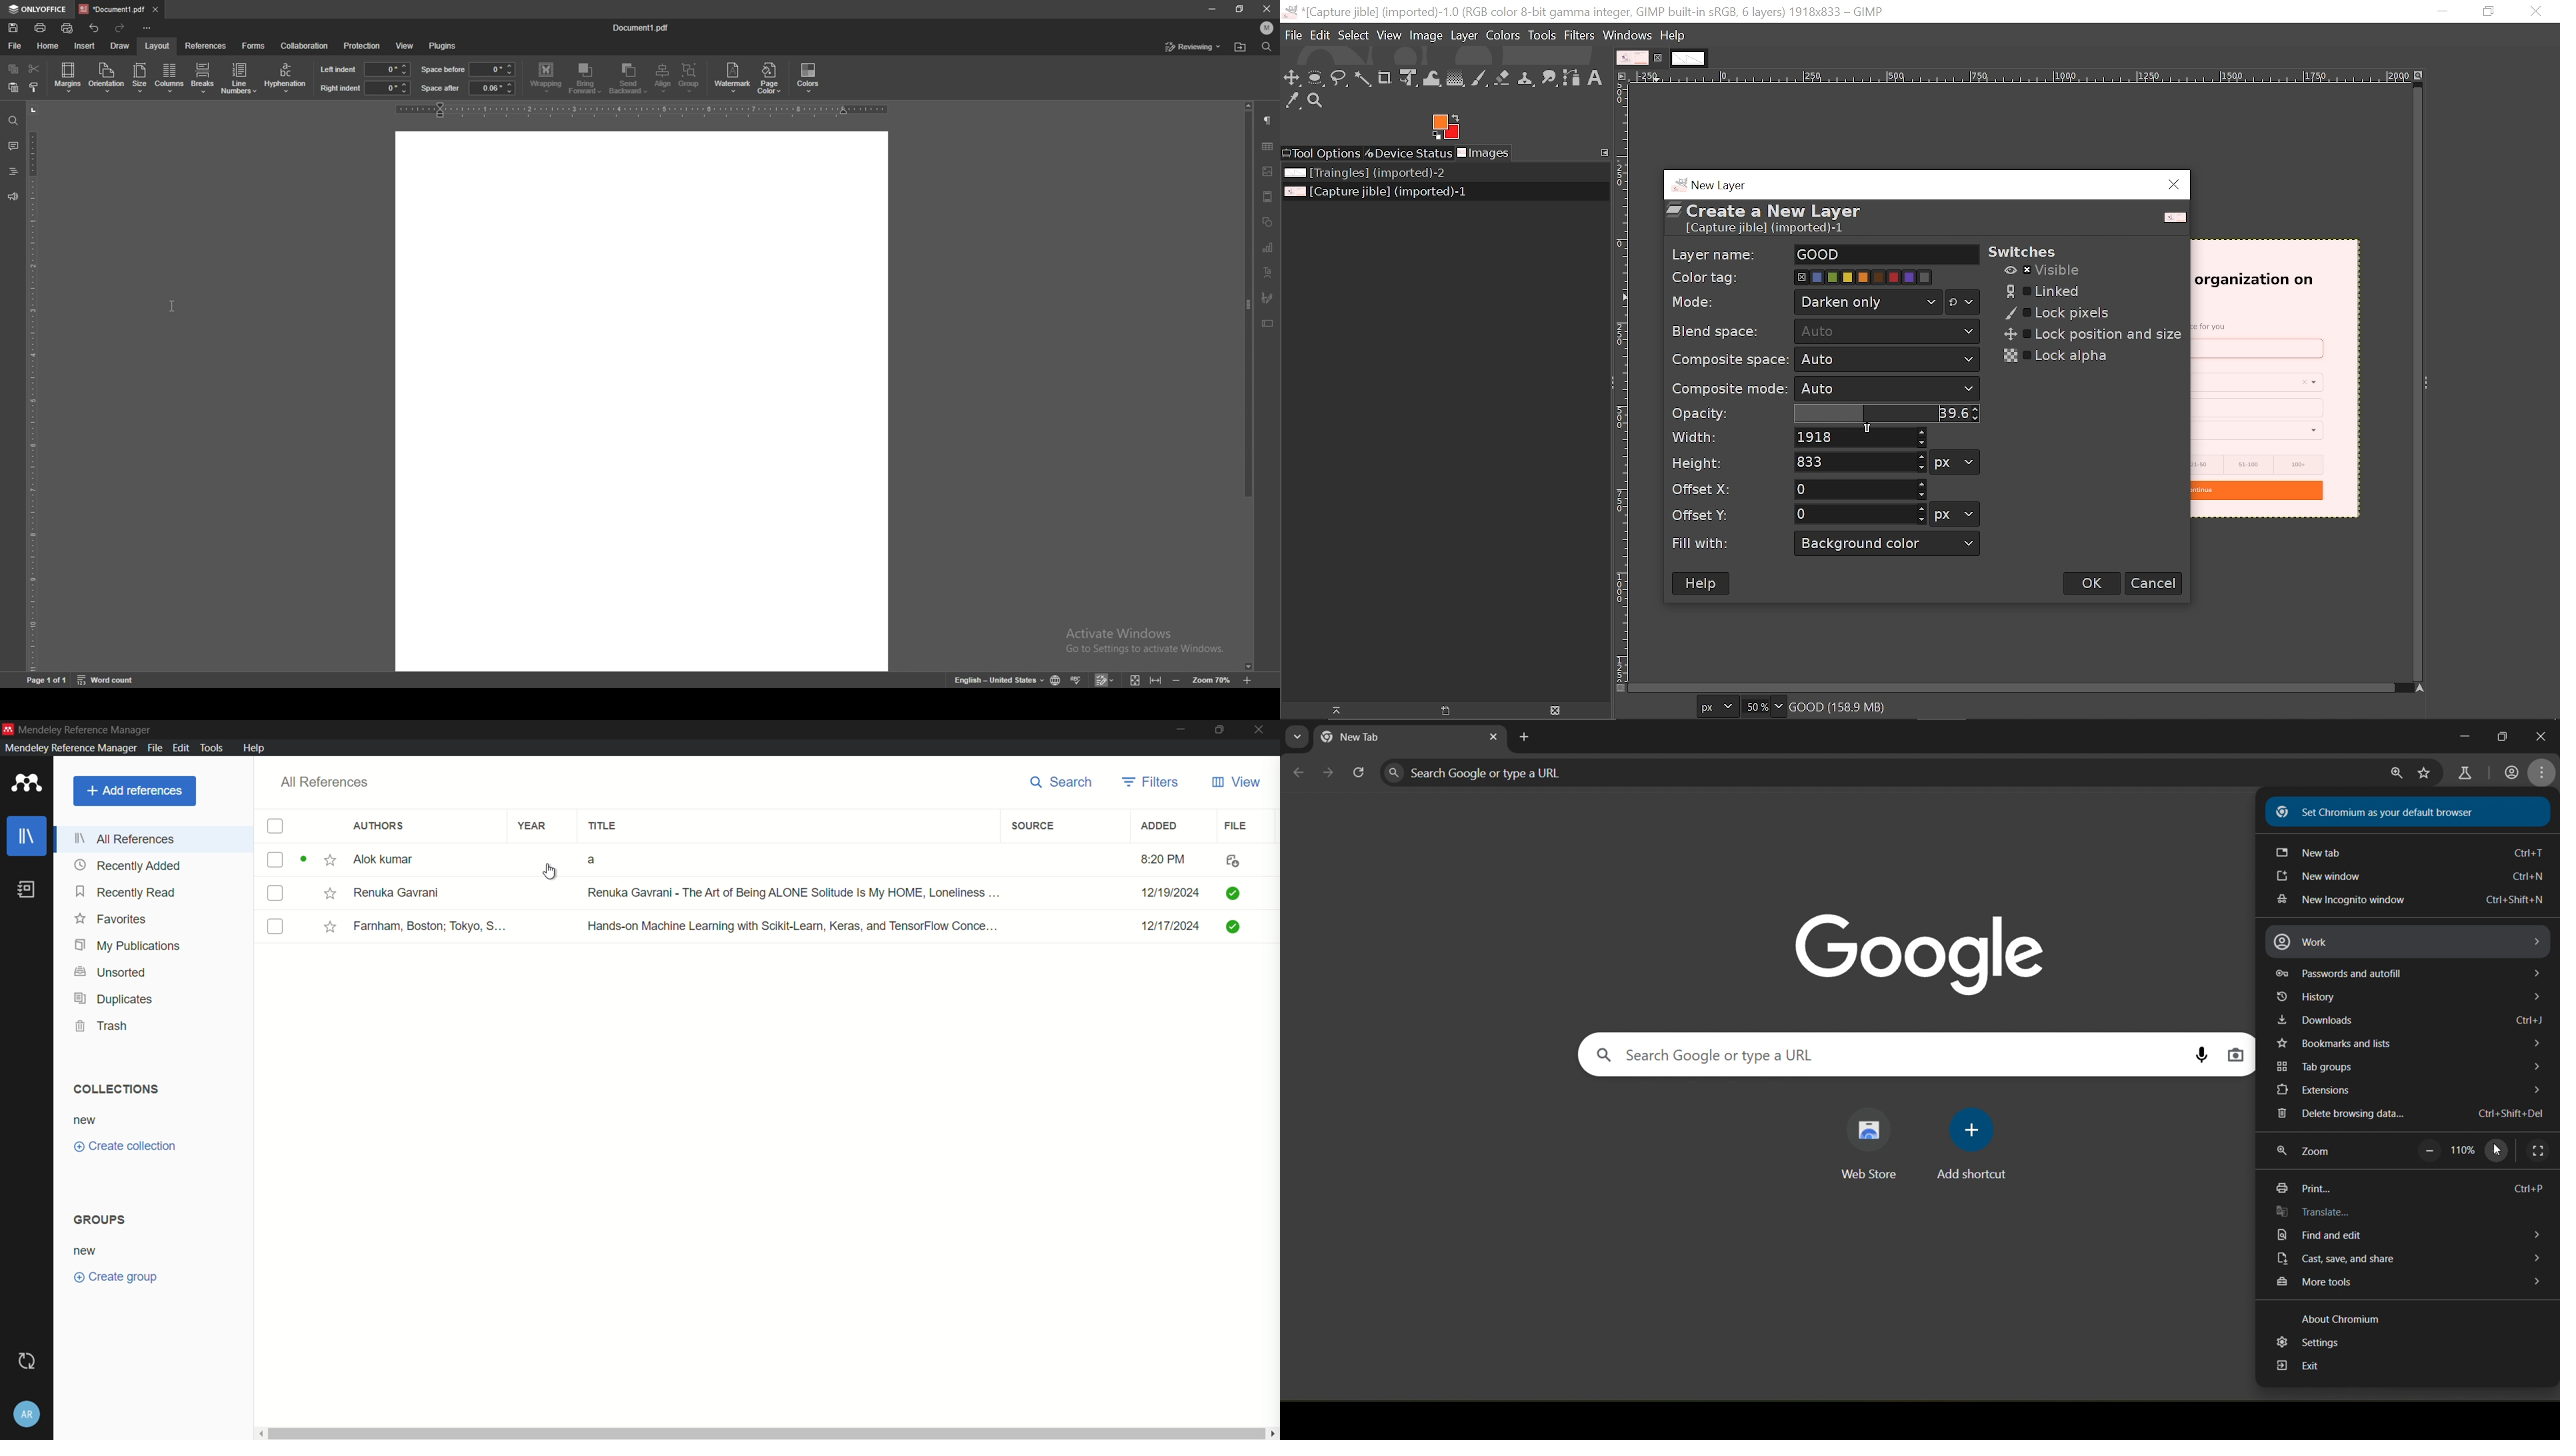 The width and height of the screenshot is (2576, 1456). What do you see at coordinates (769, 1433) in the screenshot?
I see `horizontal scrollbar` at bounding box center [769, 1433].